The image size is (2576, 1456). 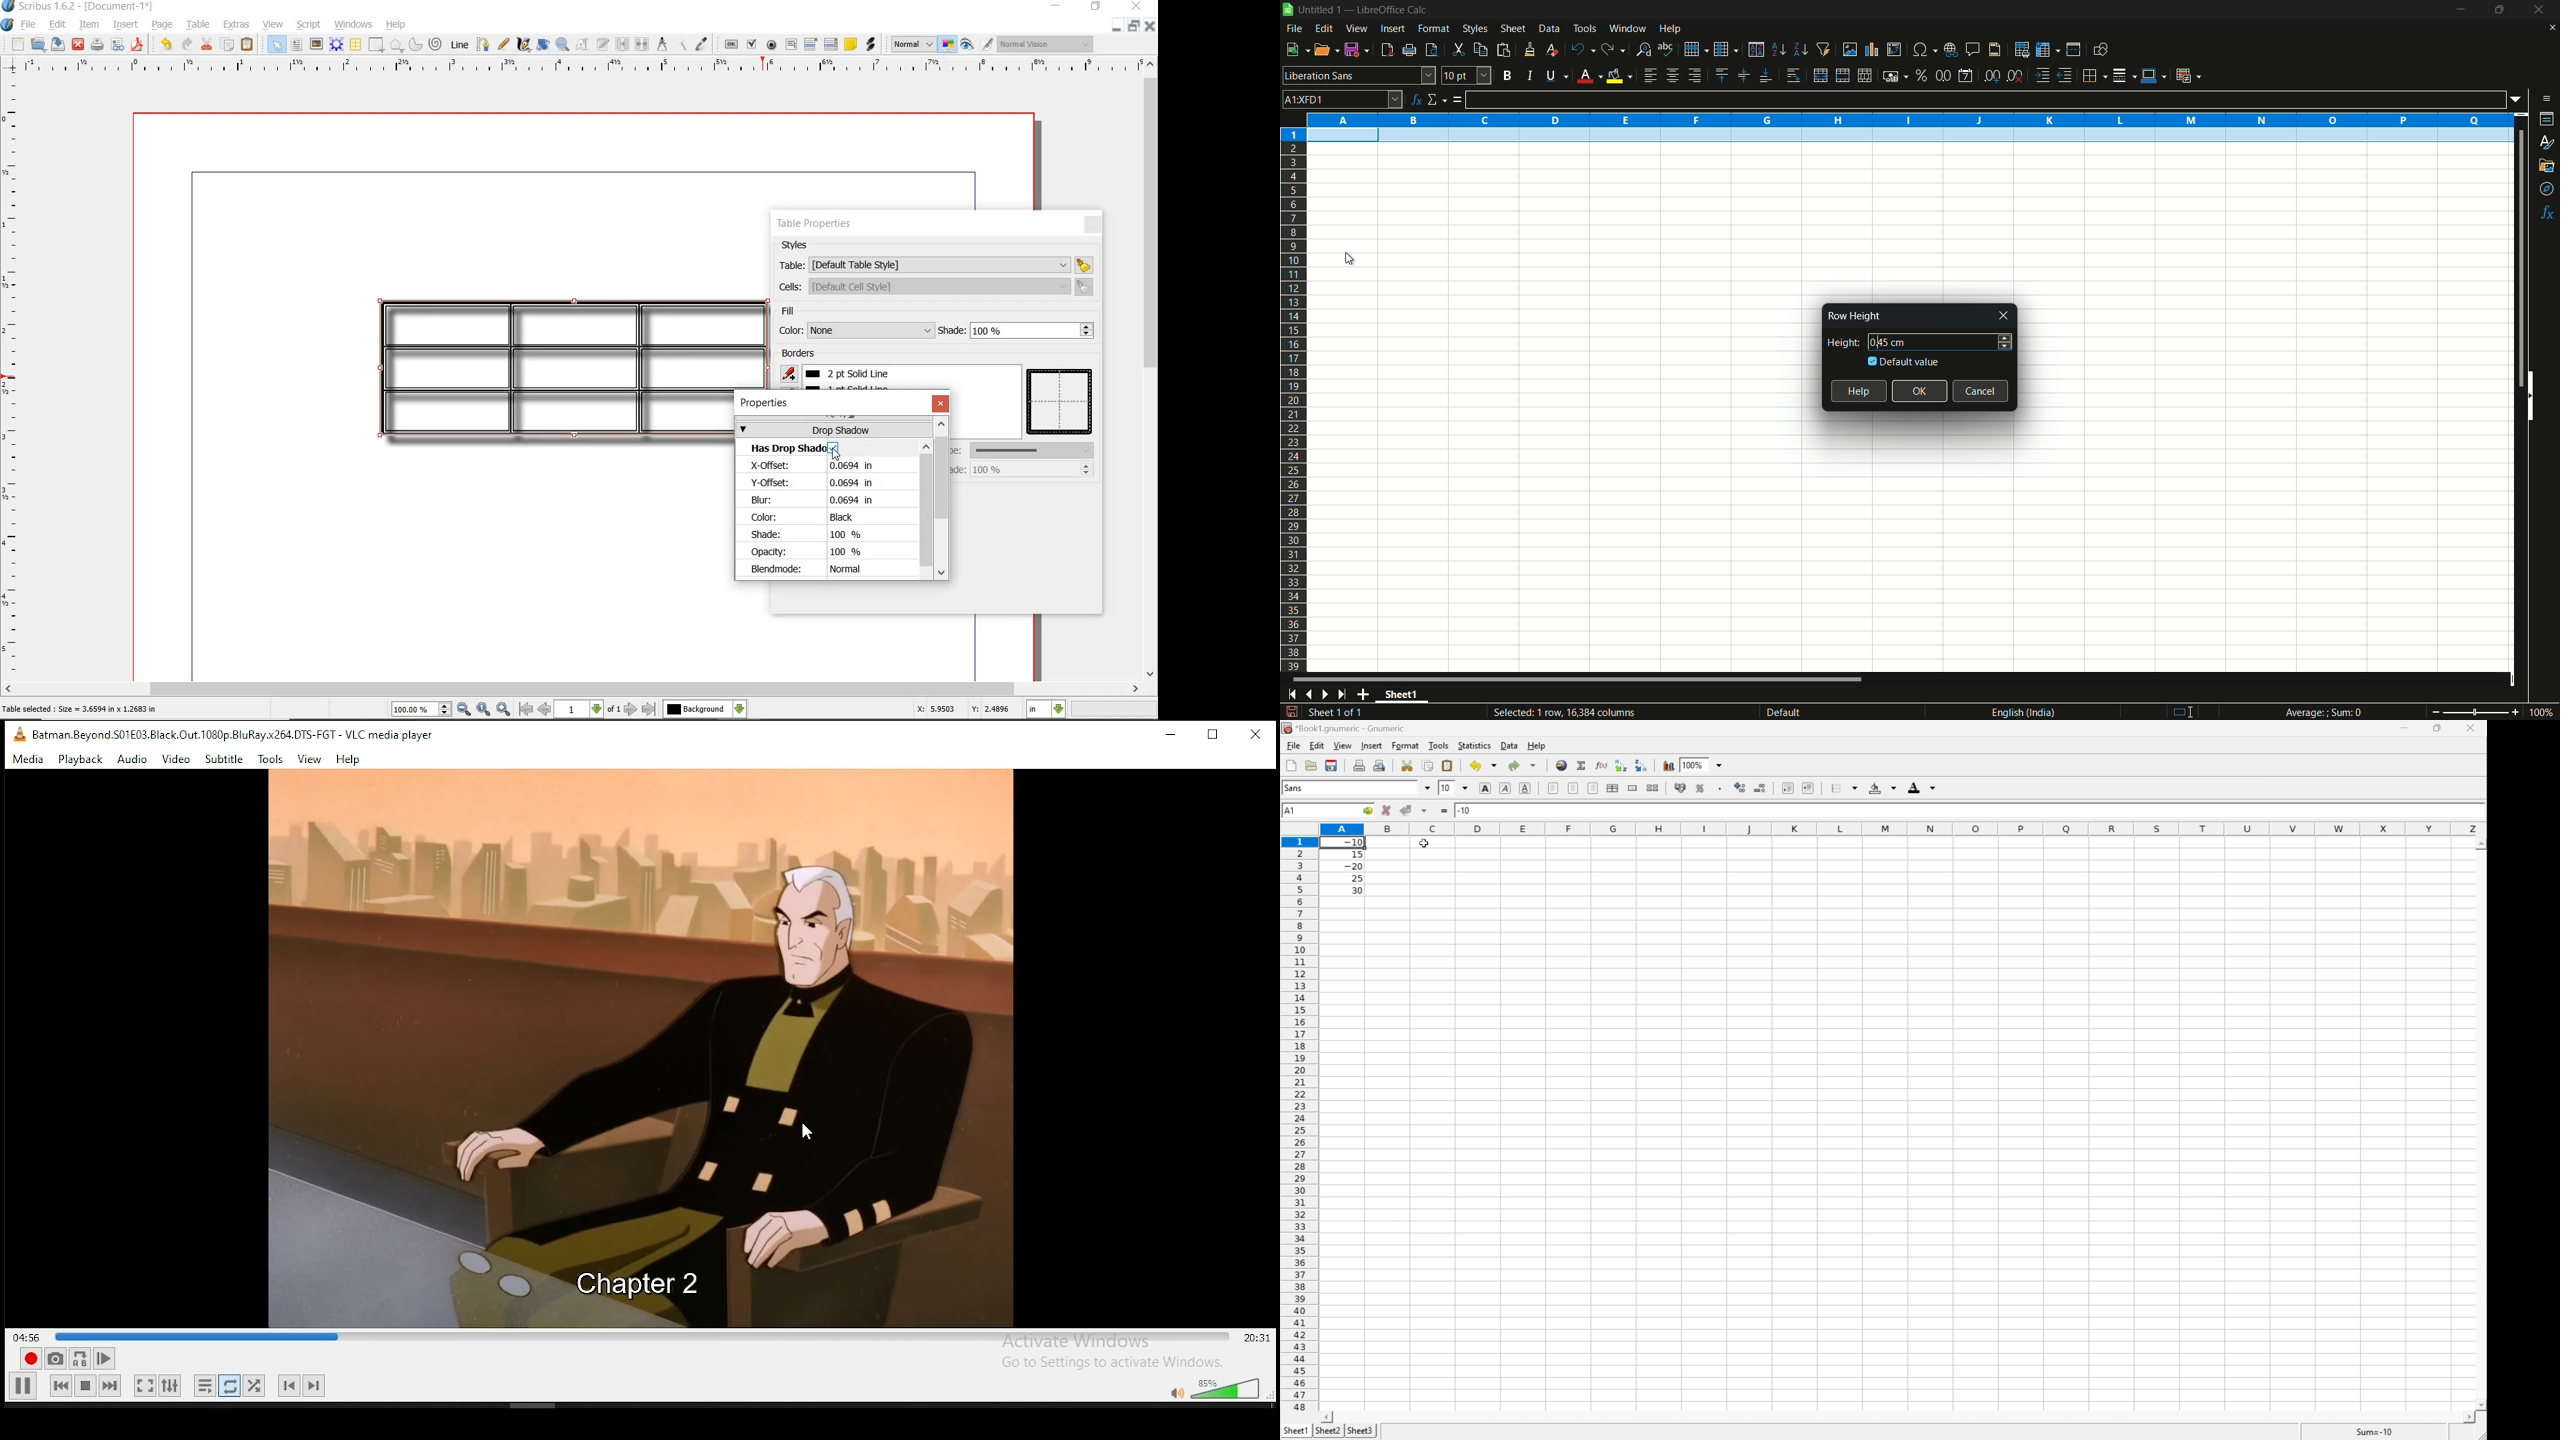 I want to click on zoom in, so click(x=504, y=709).